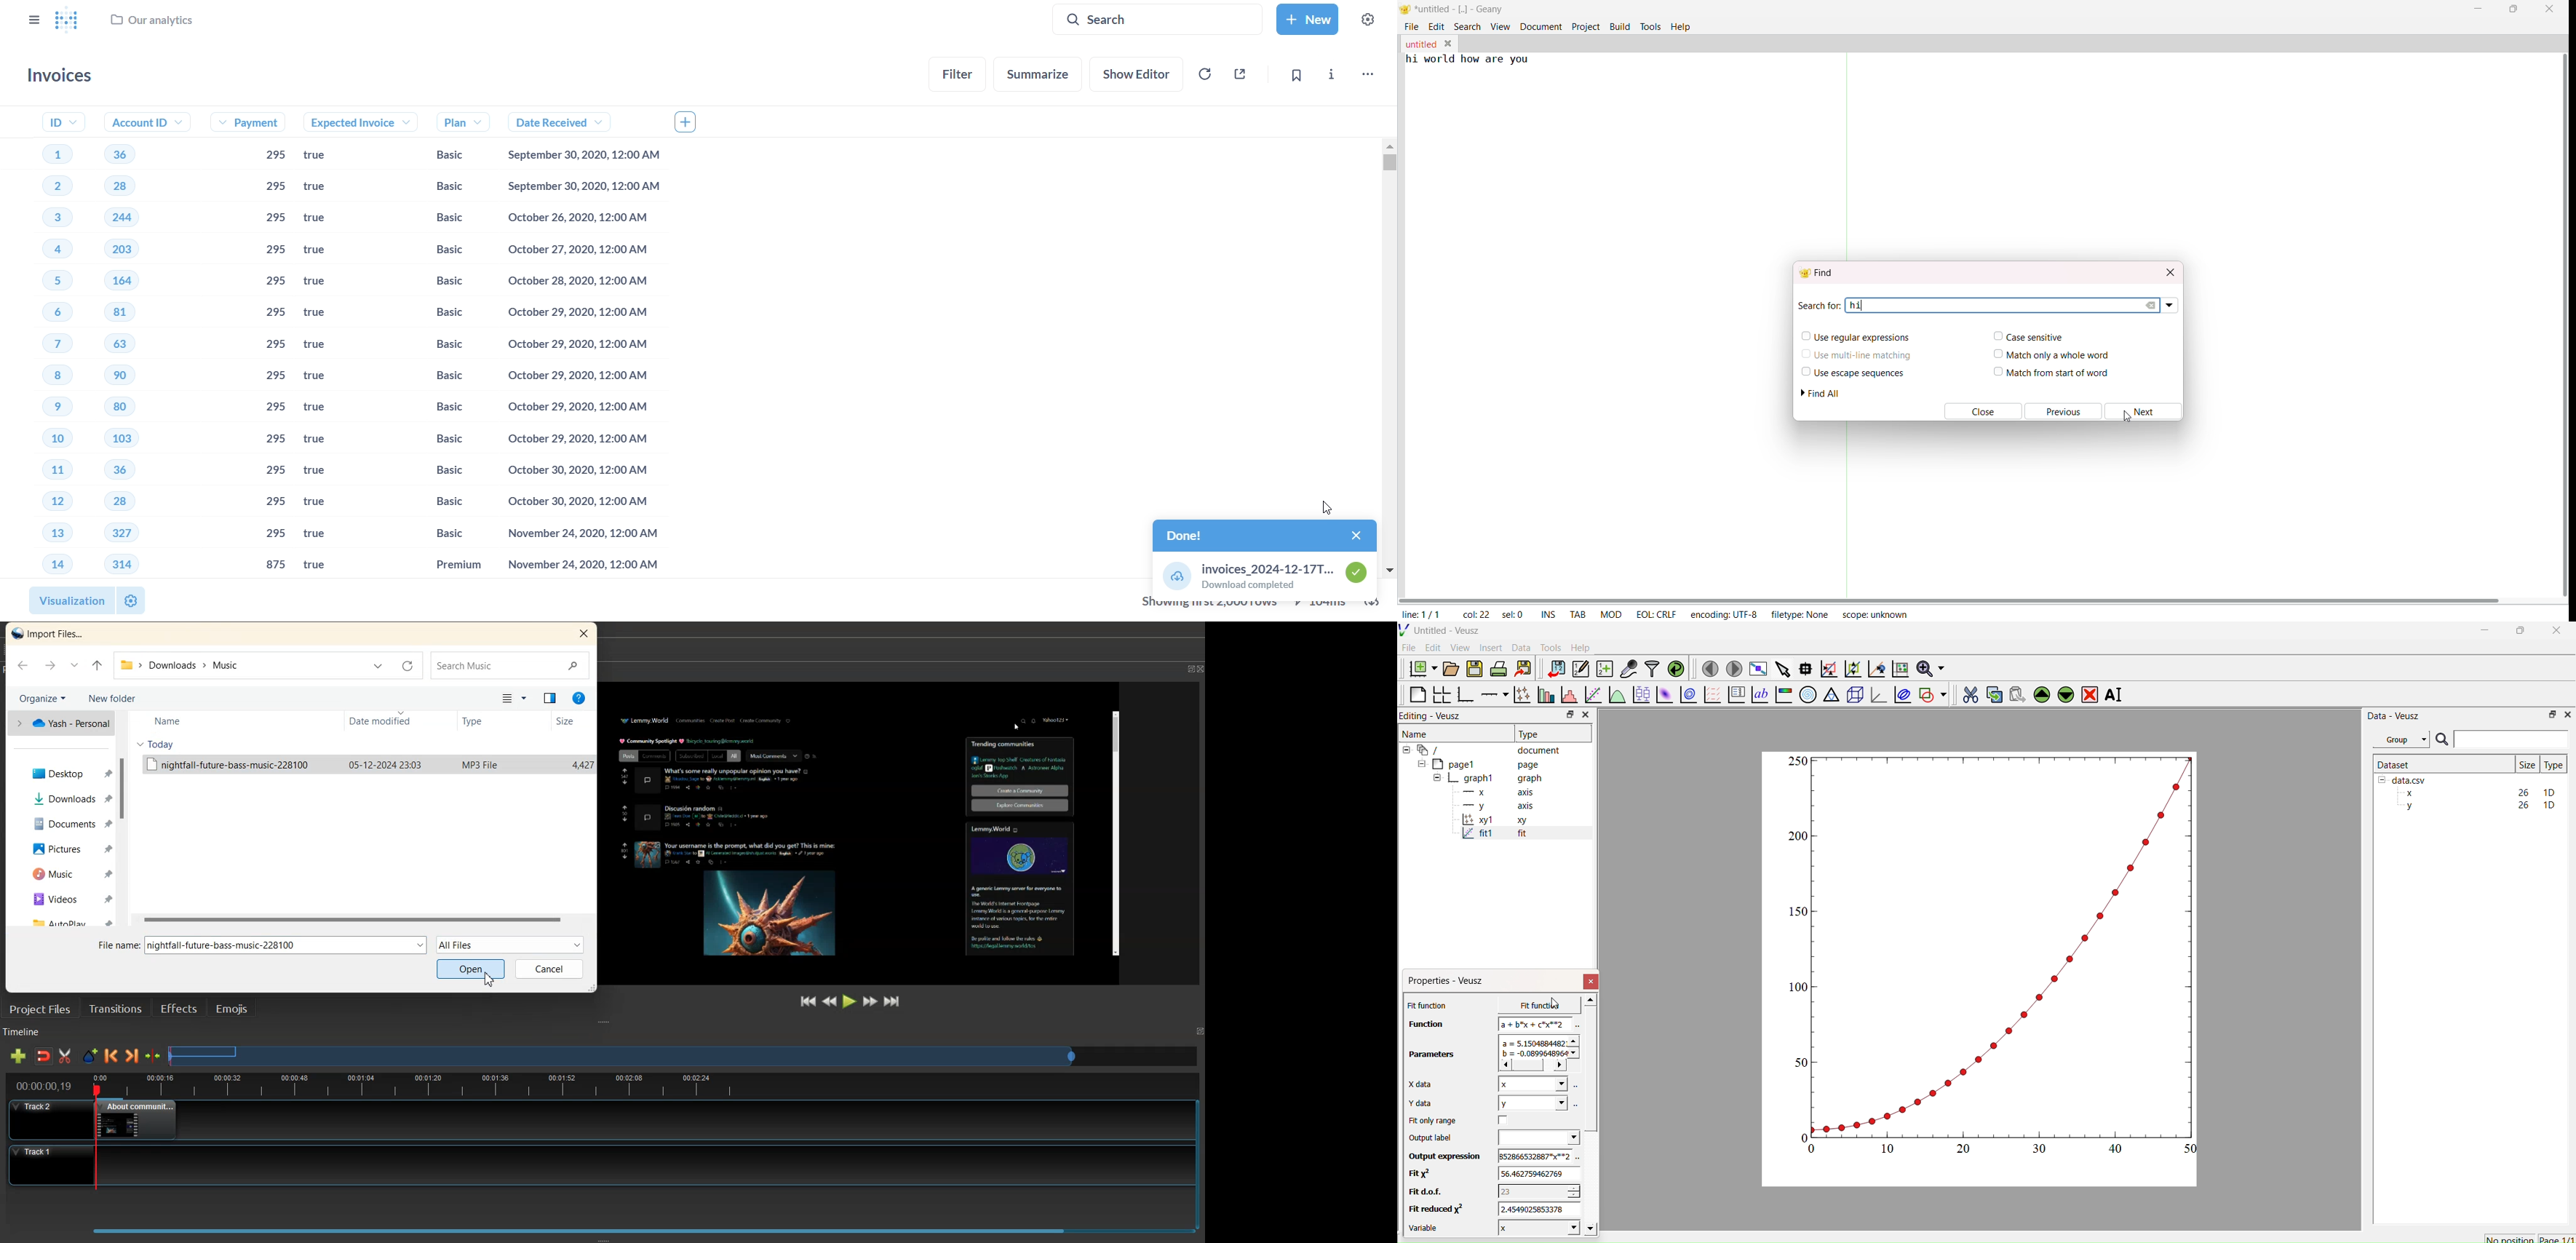 The image size is (2576, 1260). I want to click on close , so click(1451, 42).